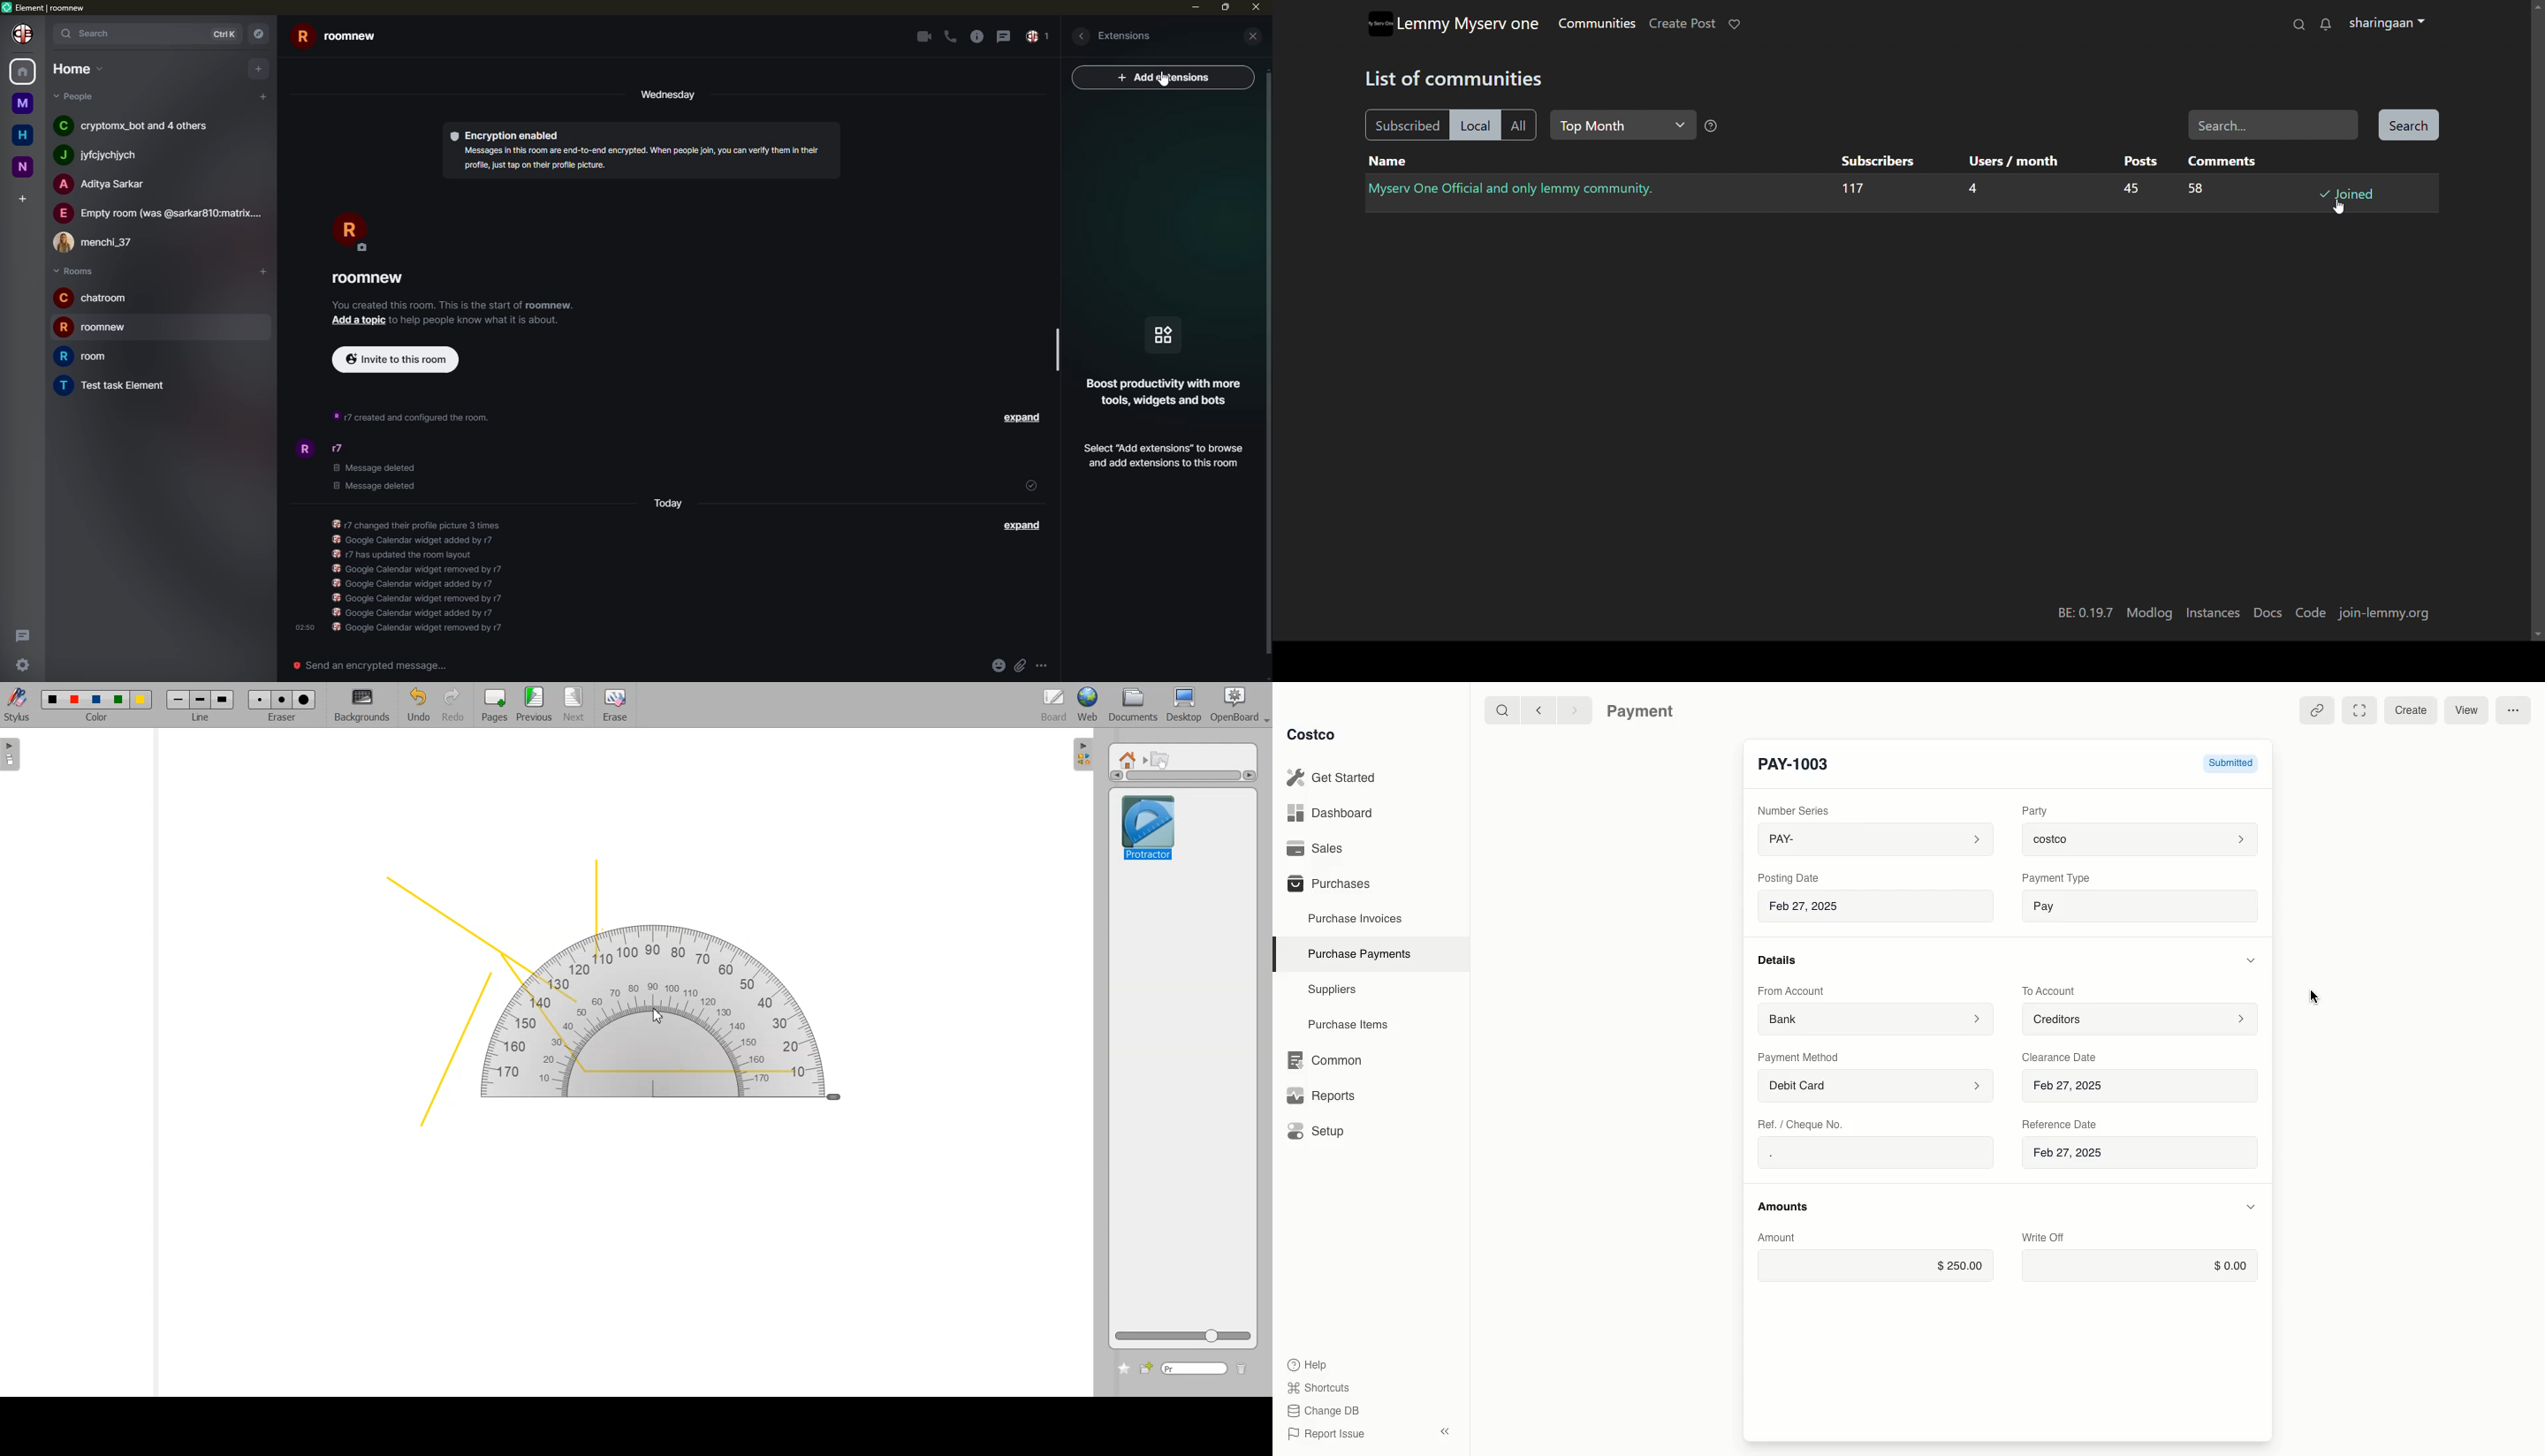  Describe the element at coordinates (302, 627) in the screenshot. I see `time` at that location.